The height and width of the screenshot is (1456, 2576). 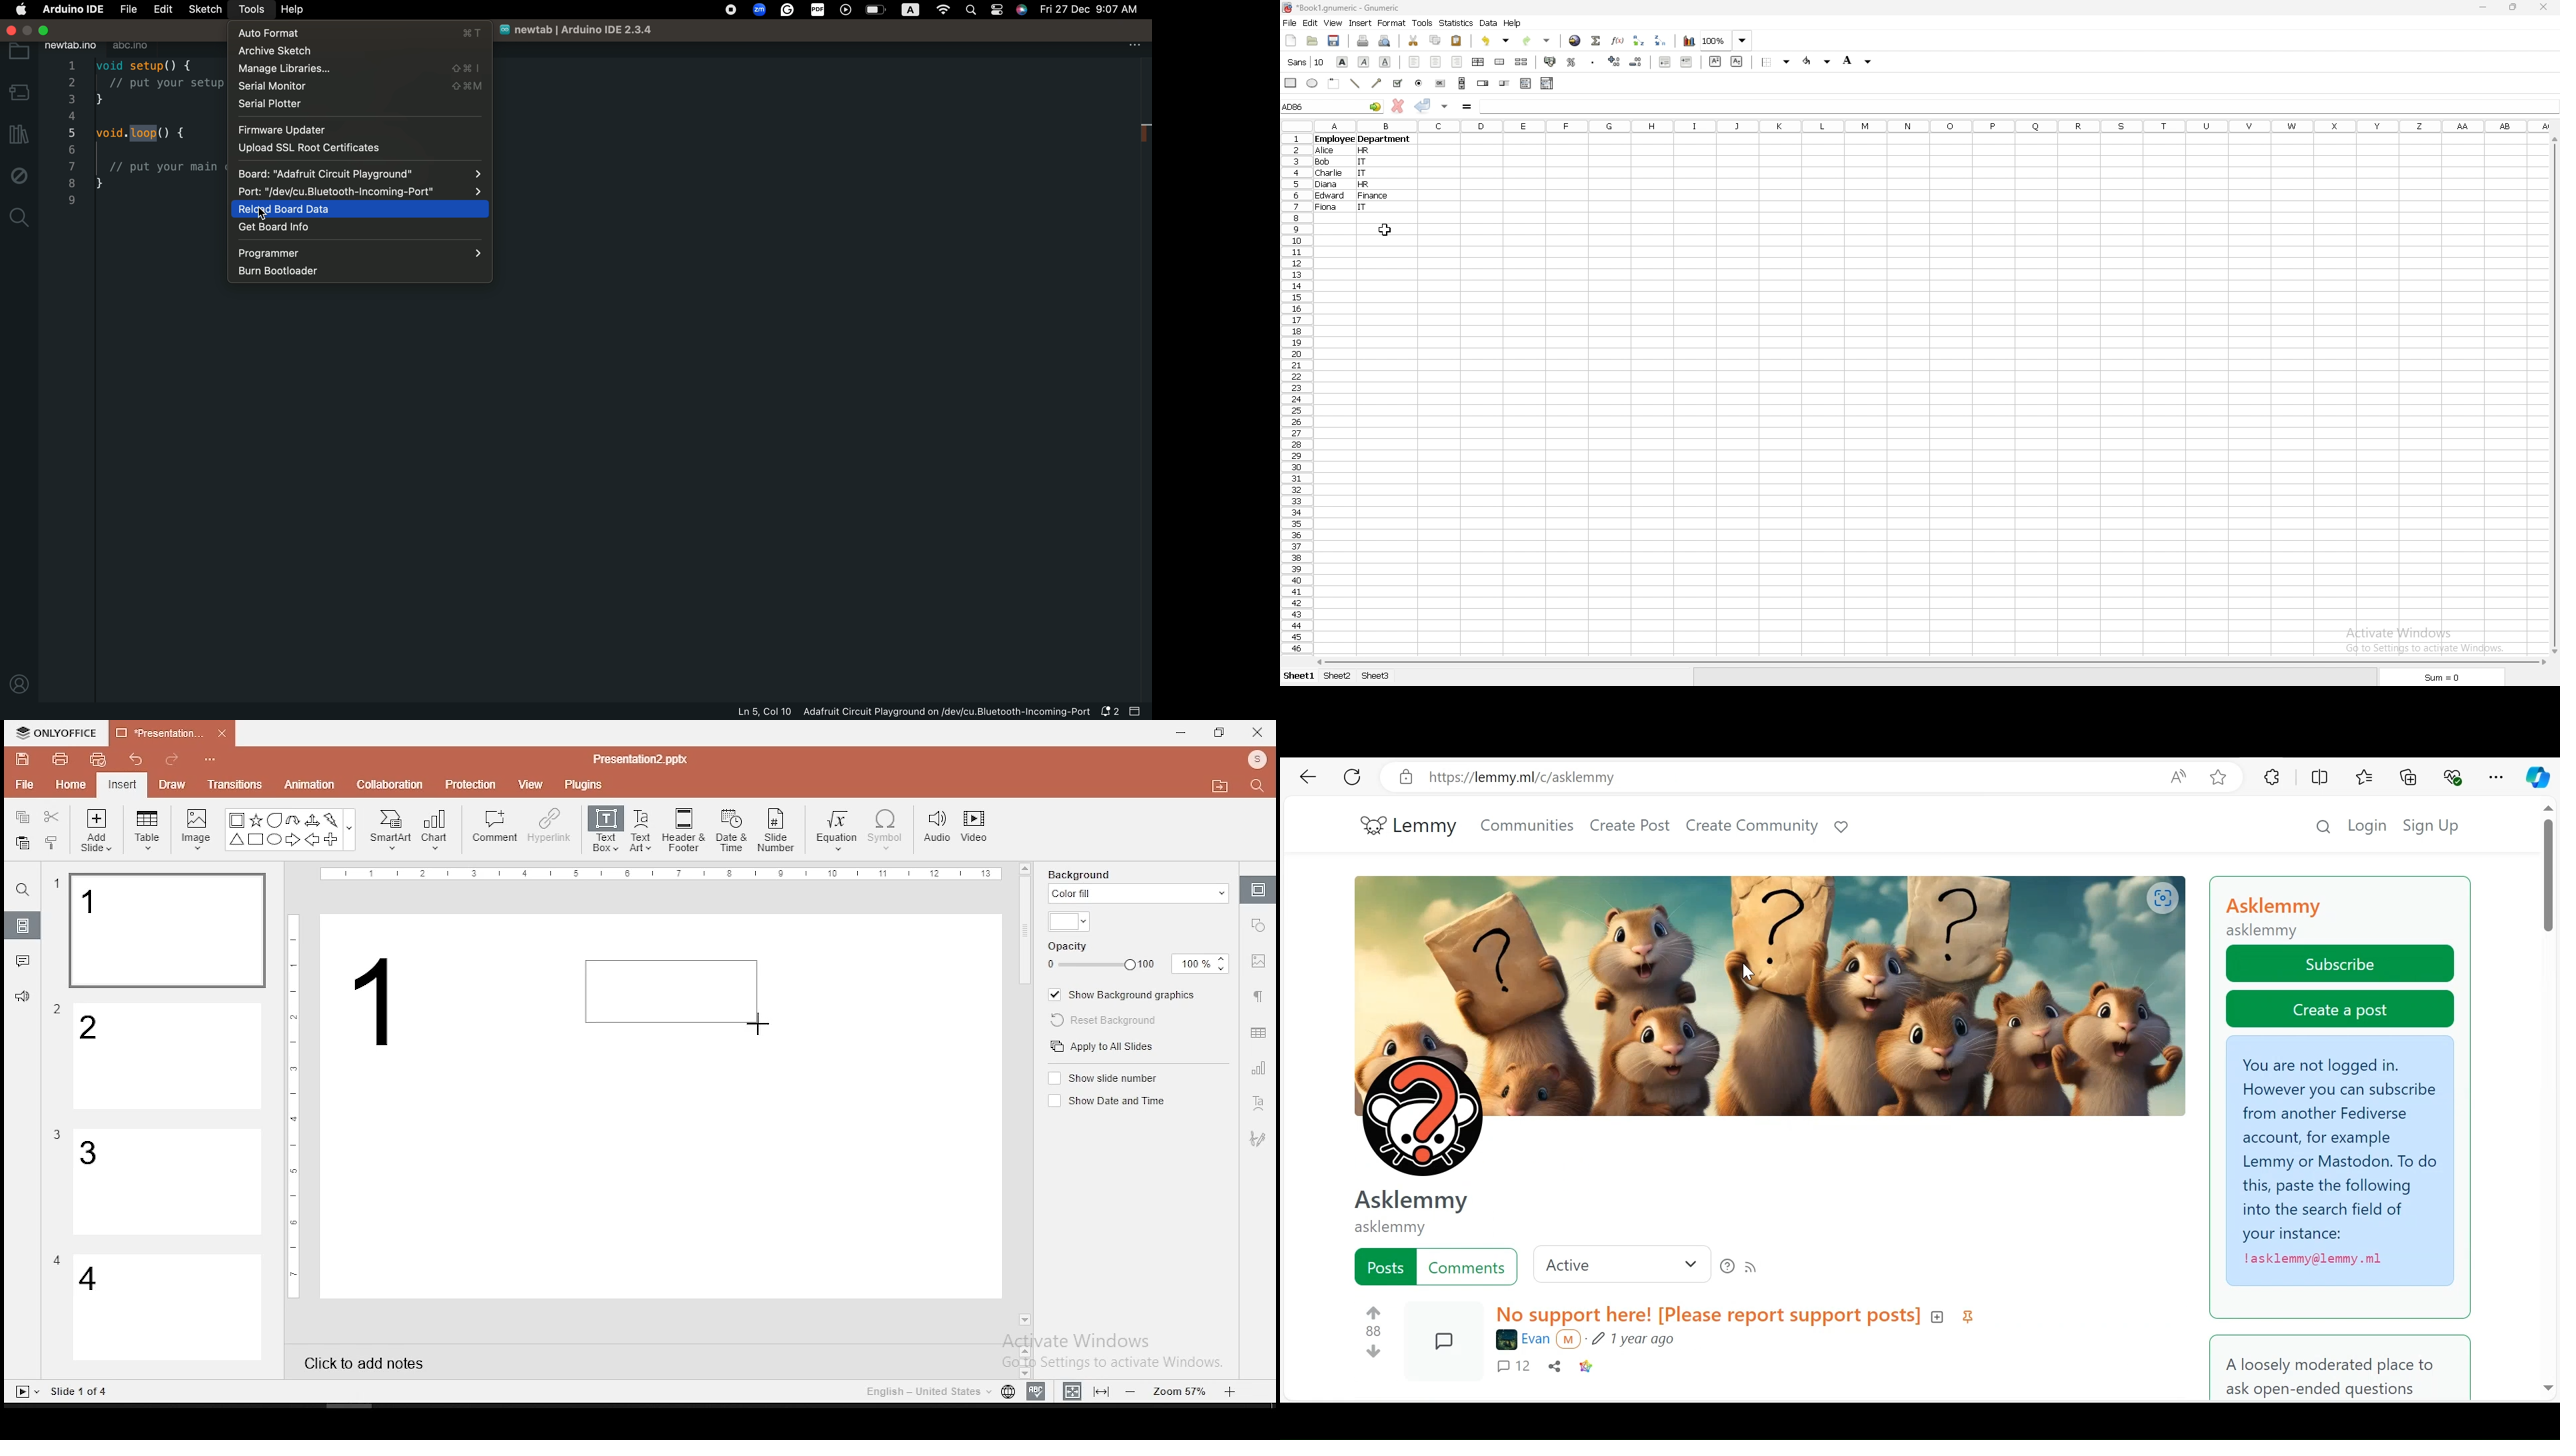 What do you see at coordinates (1393, 1227) in the screenshot?
I see `username` at bounding box center [1393, 1227].